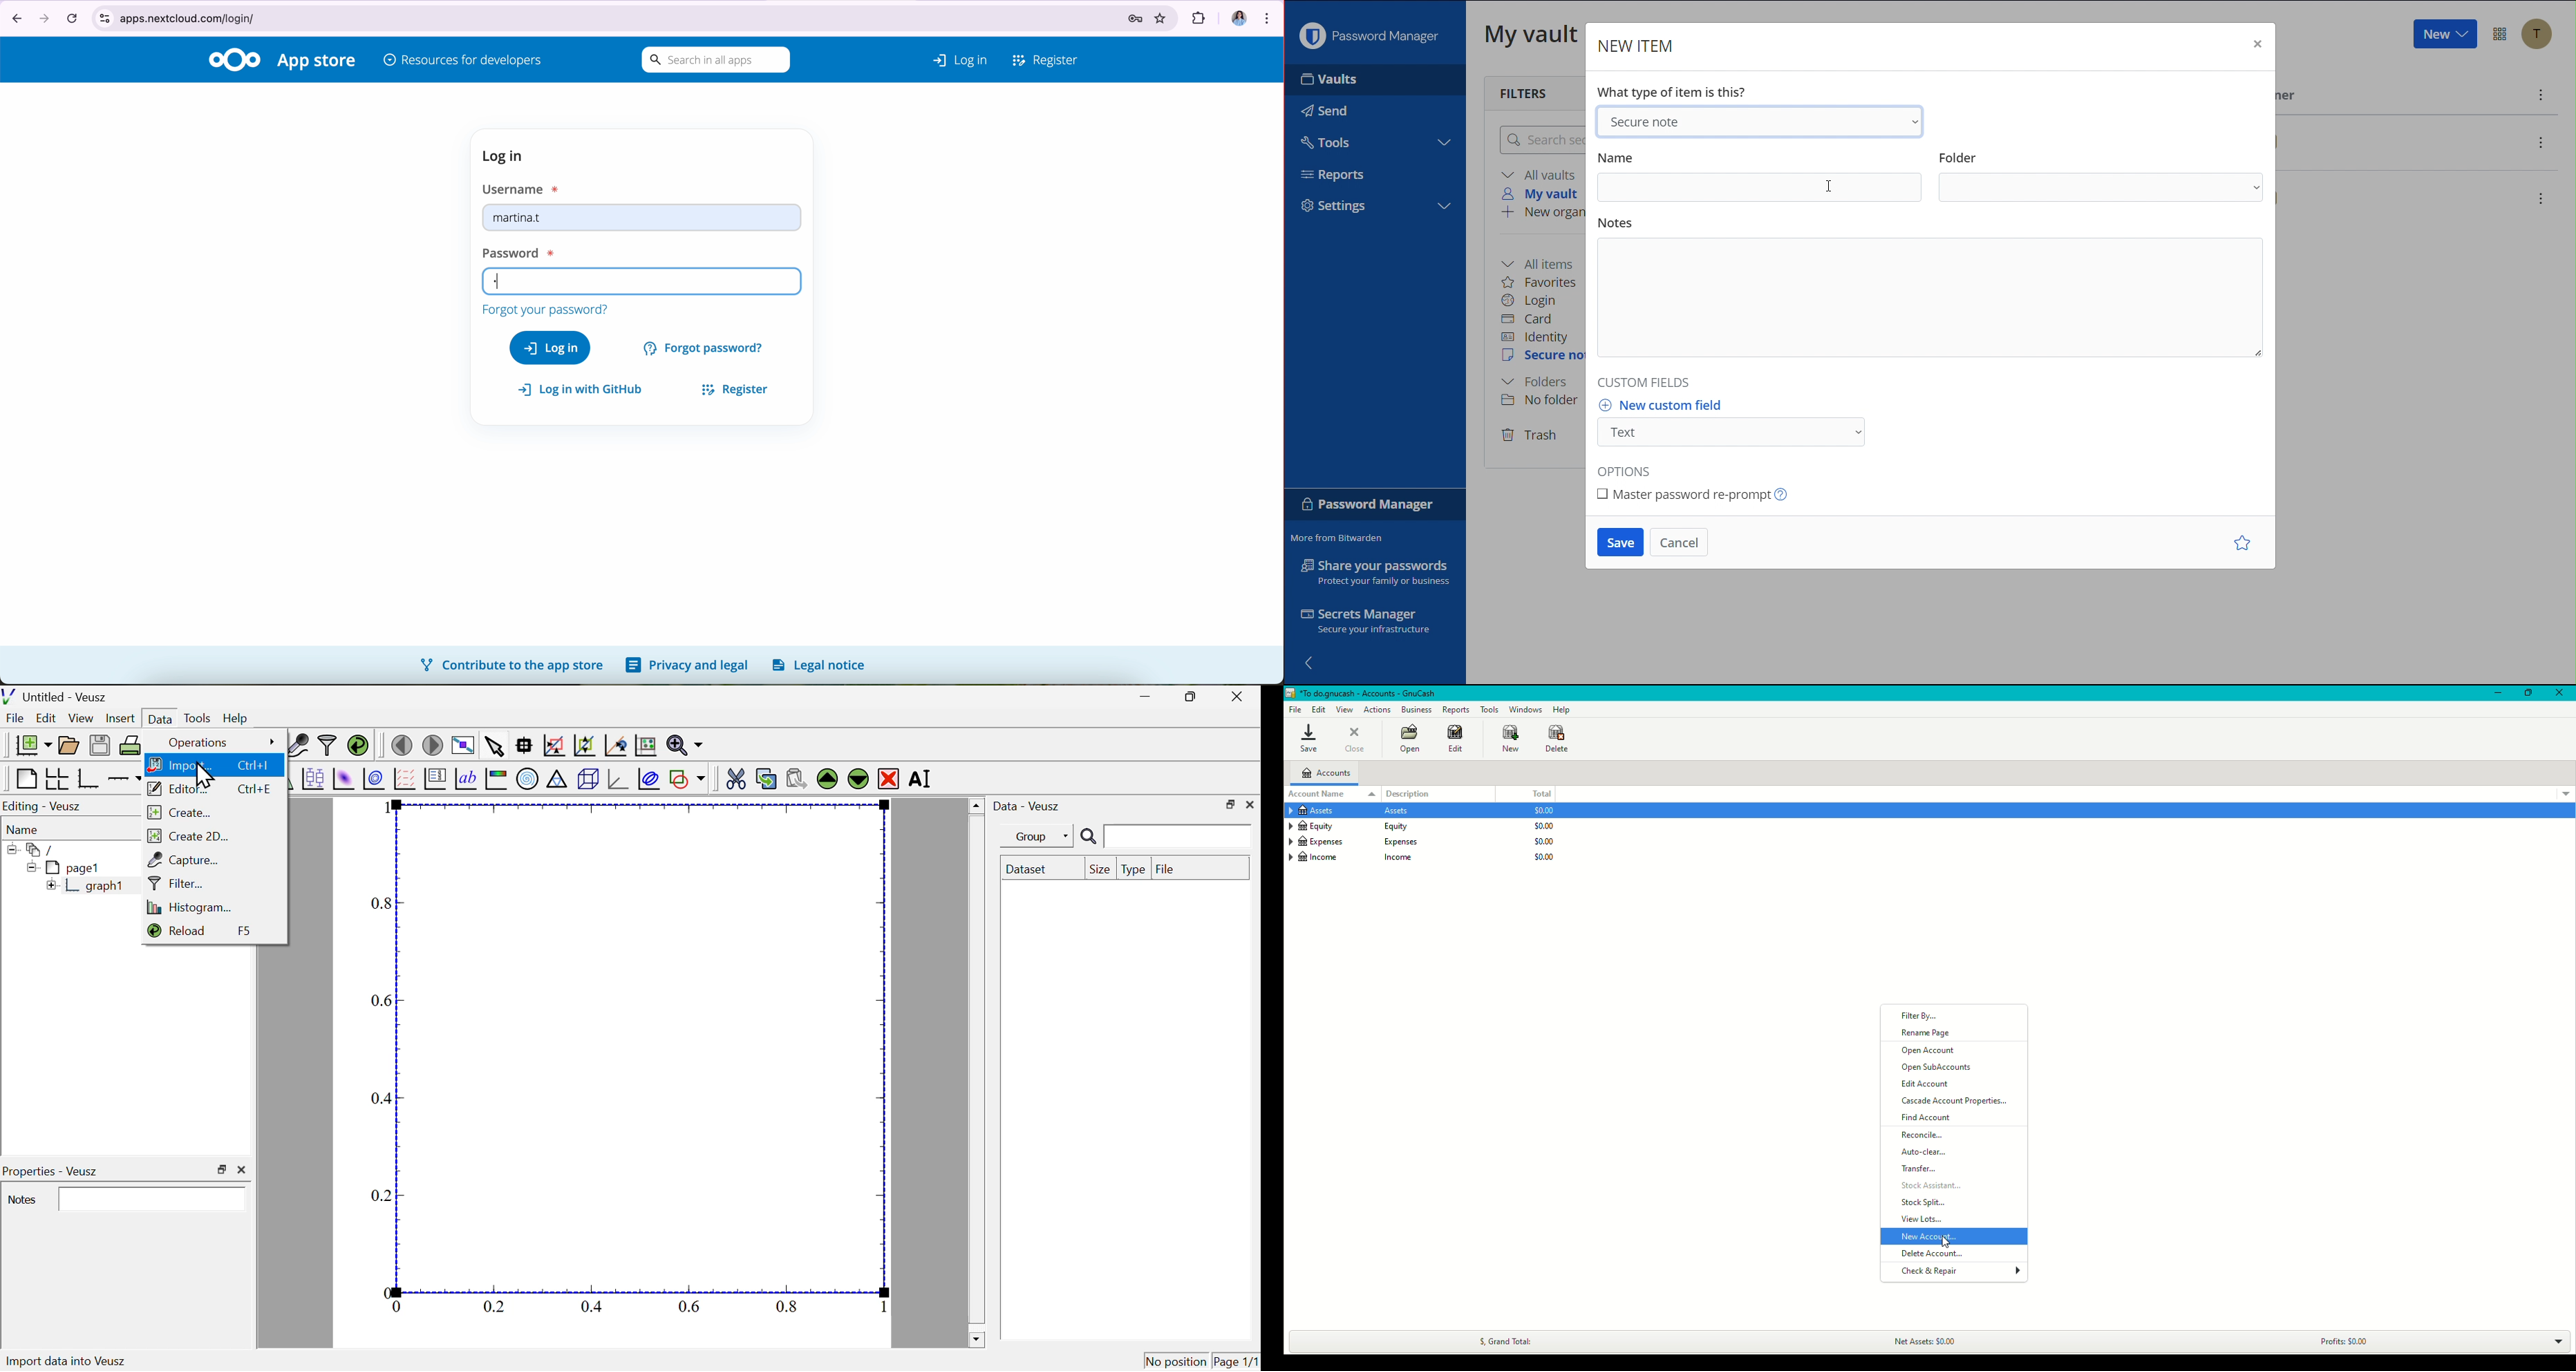  What do you see at coordinates (523, 188) in the screenshot?
I see `username*` at bounding box center [523, 188].